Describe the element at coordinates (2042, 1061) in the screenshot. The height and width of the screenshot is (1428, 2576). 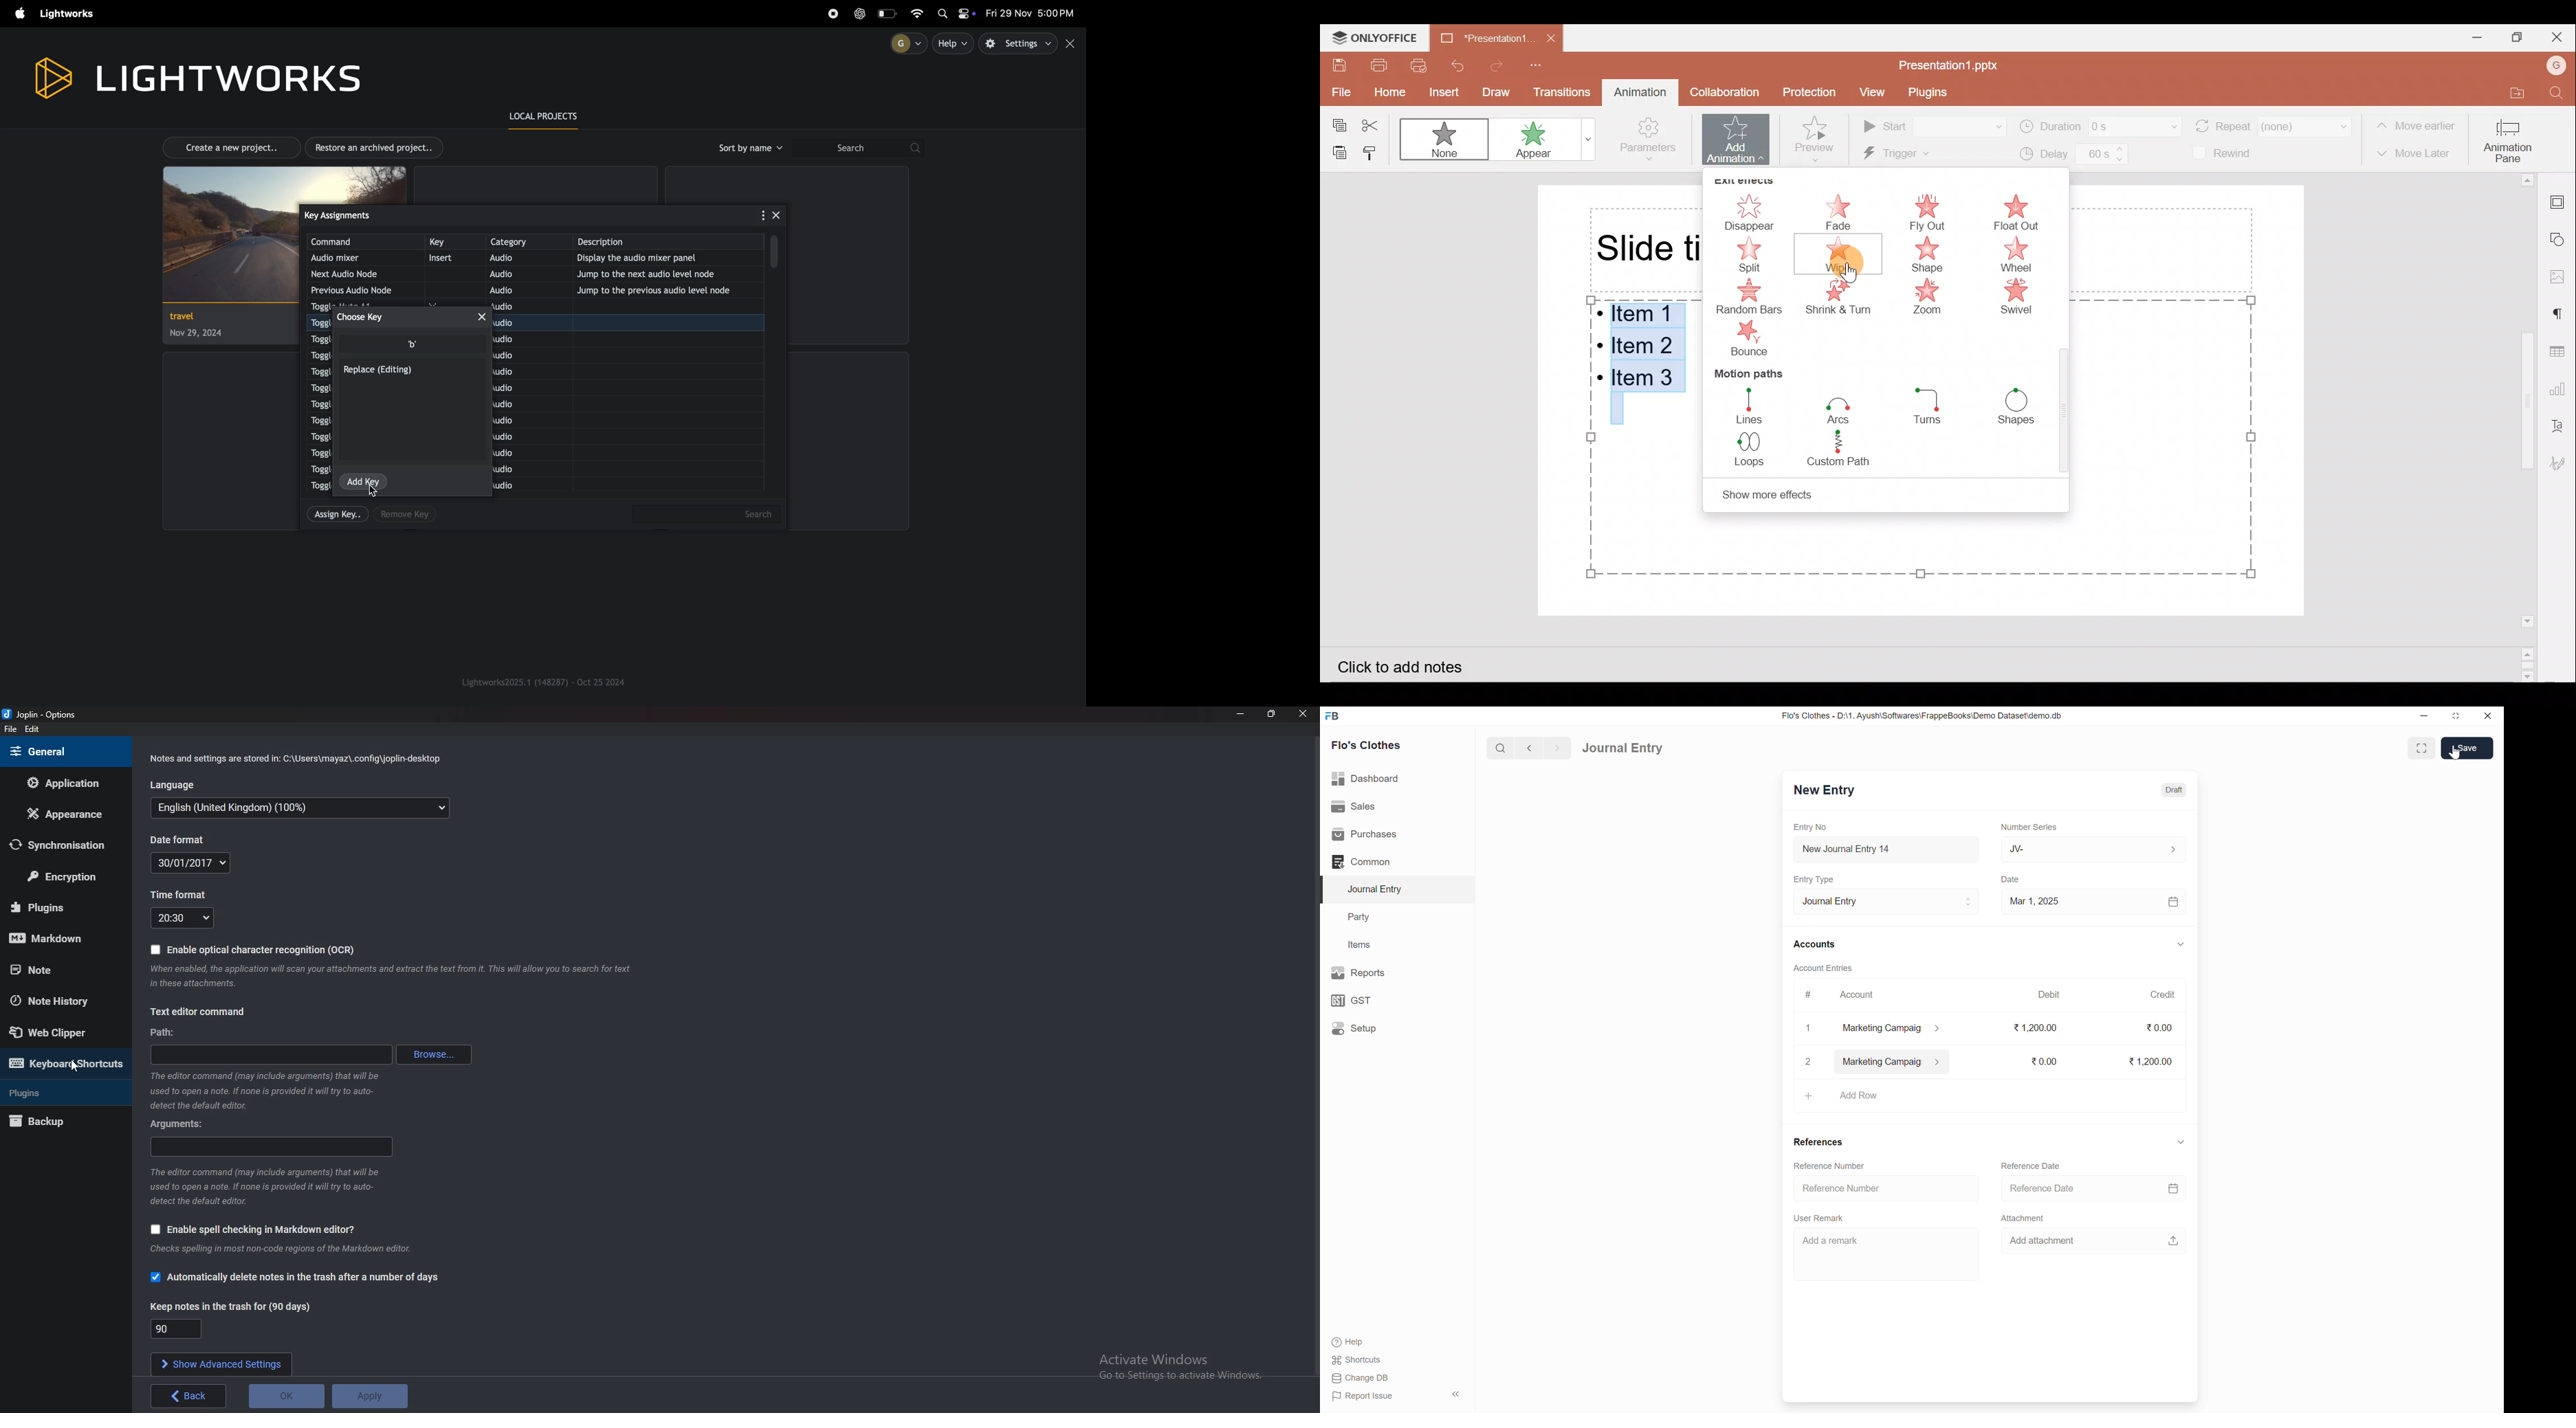
I see `0.00` at that location.